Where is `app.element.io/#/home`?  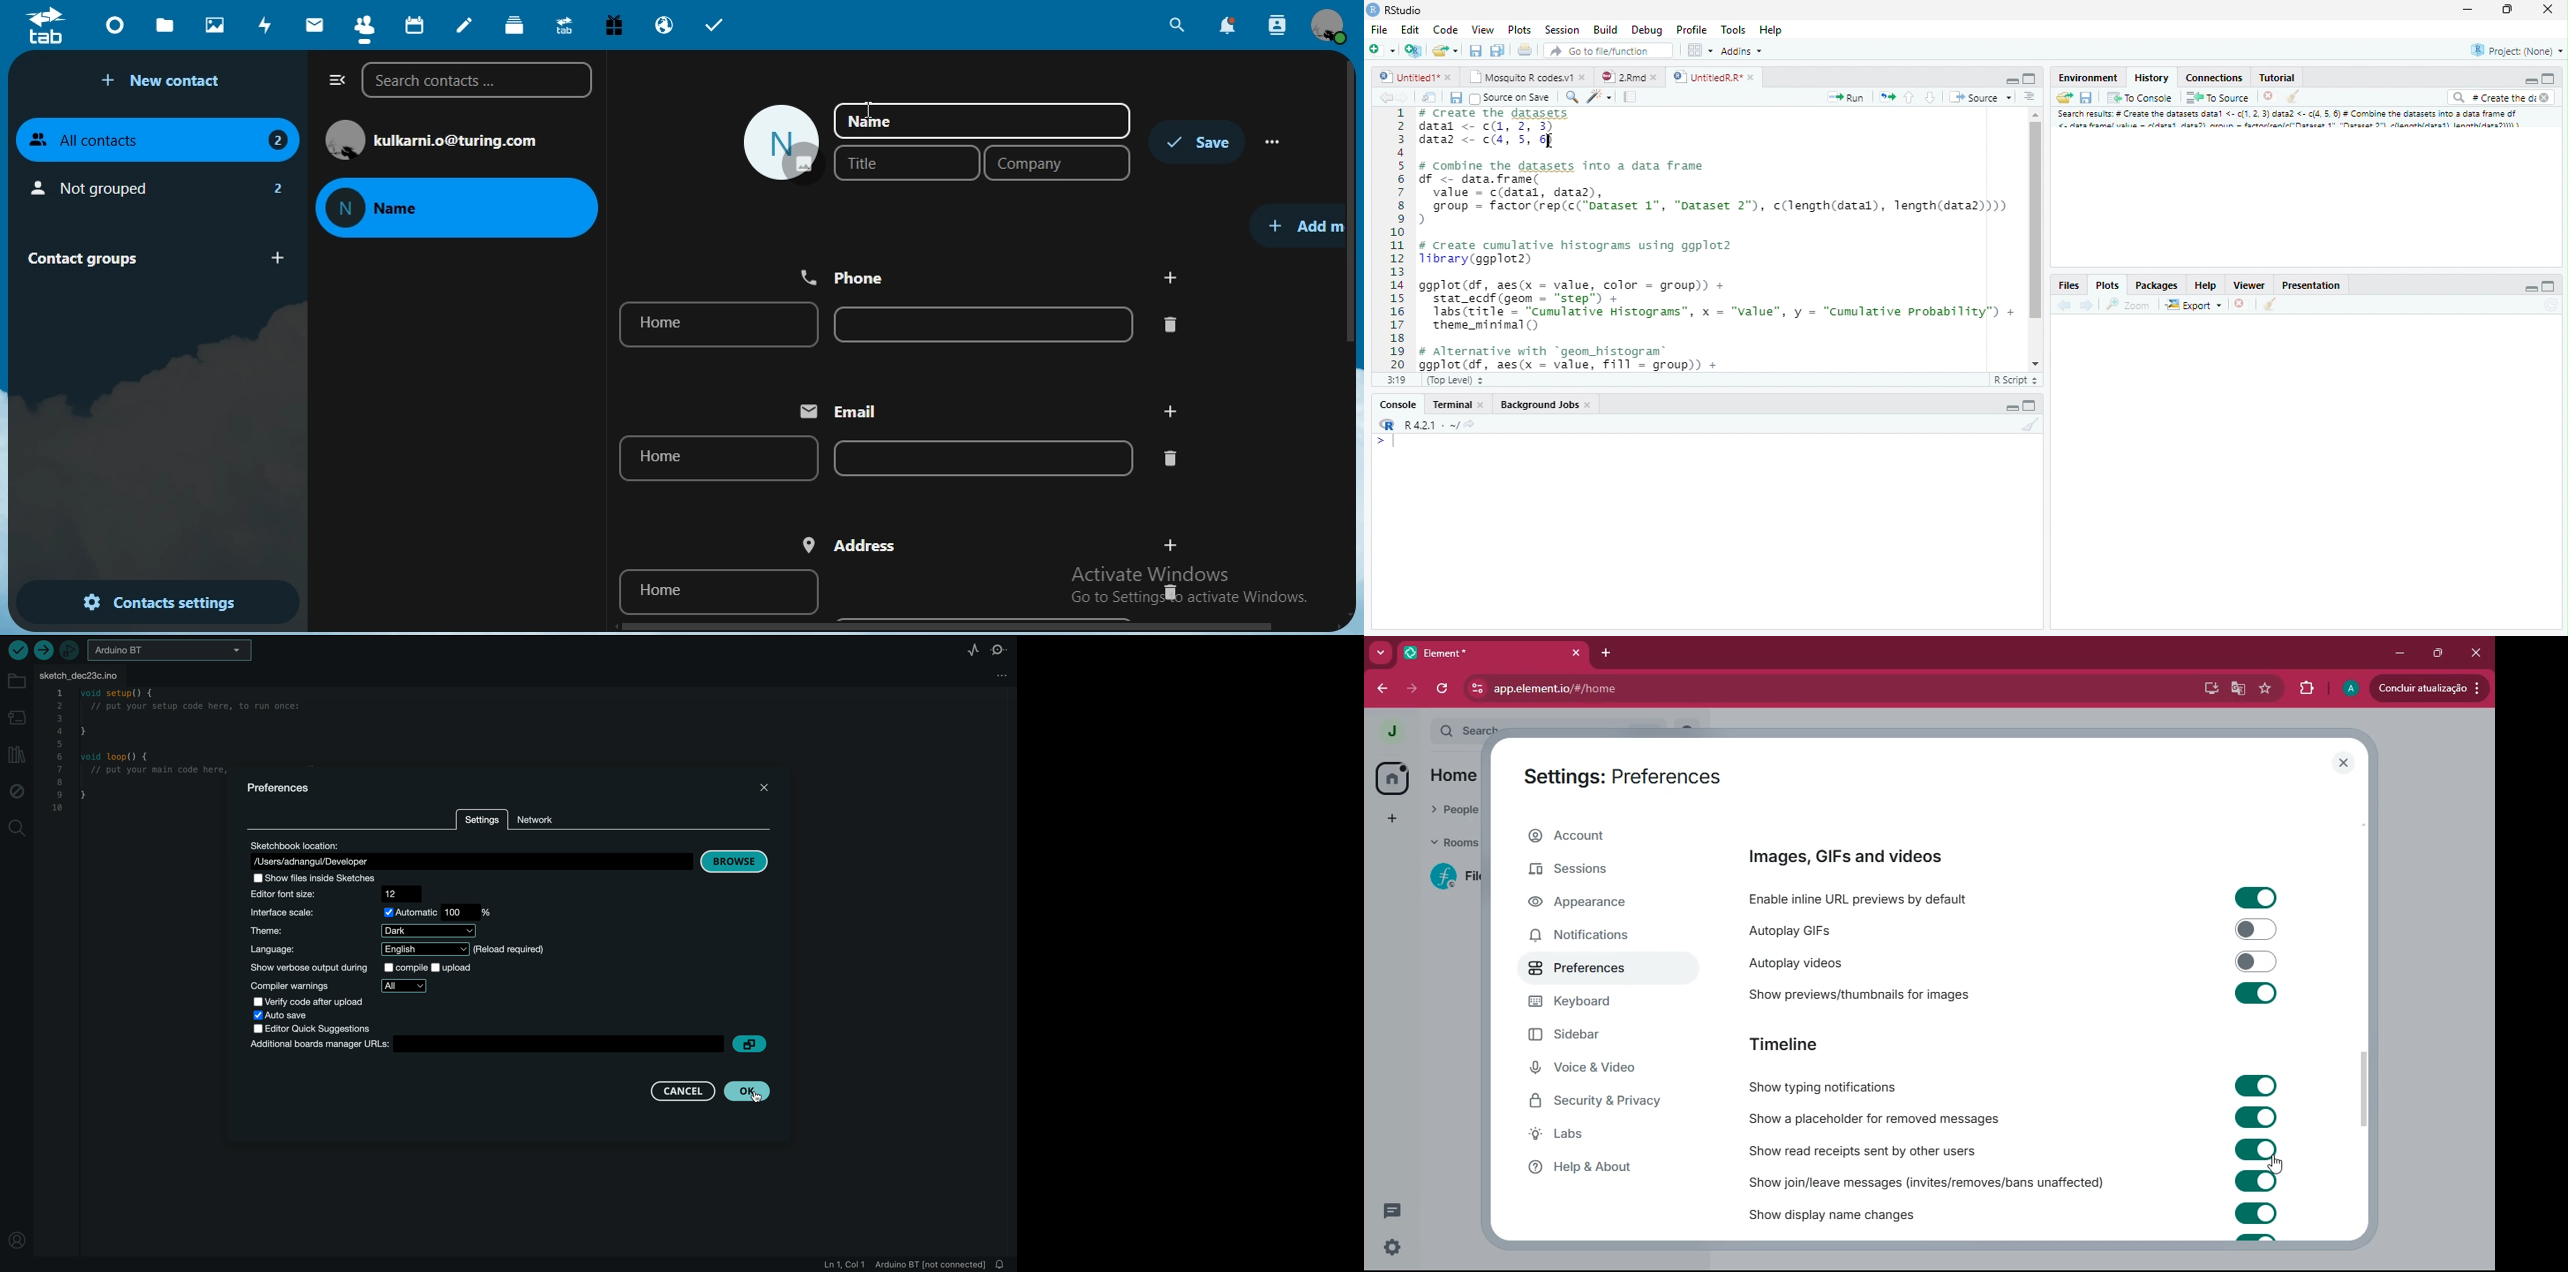 app.element.io/#/home is located at coordinates (1655, 688).